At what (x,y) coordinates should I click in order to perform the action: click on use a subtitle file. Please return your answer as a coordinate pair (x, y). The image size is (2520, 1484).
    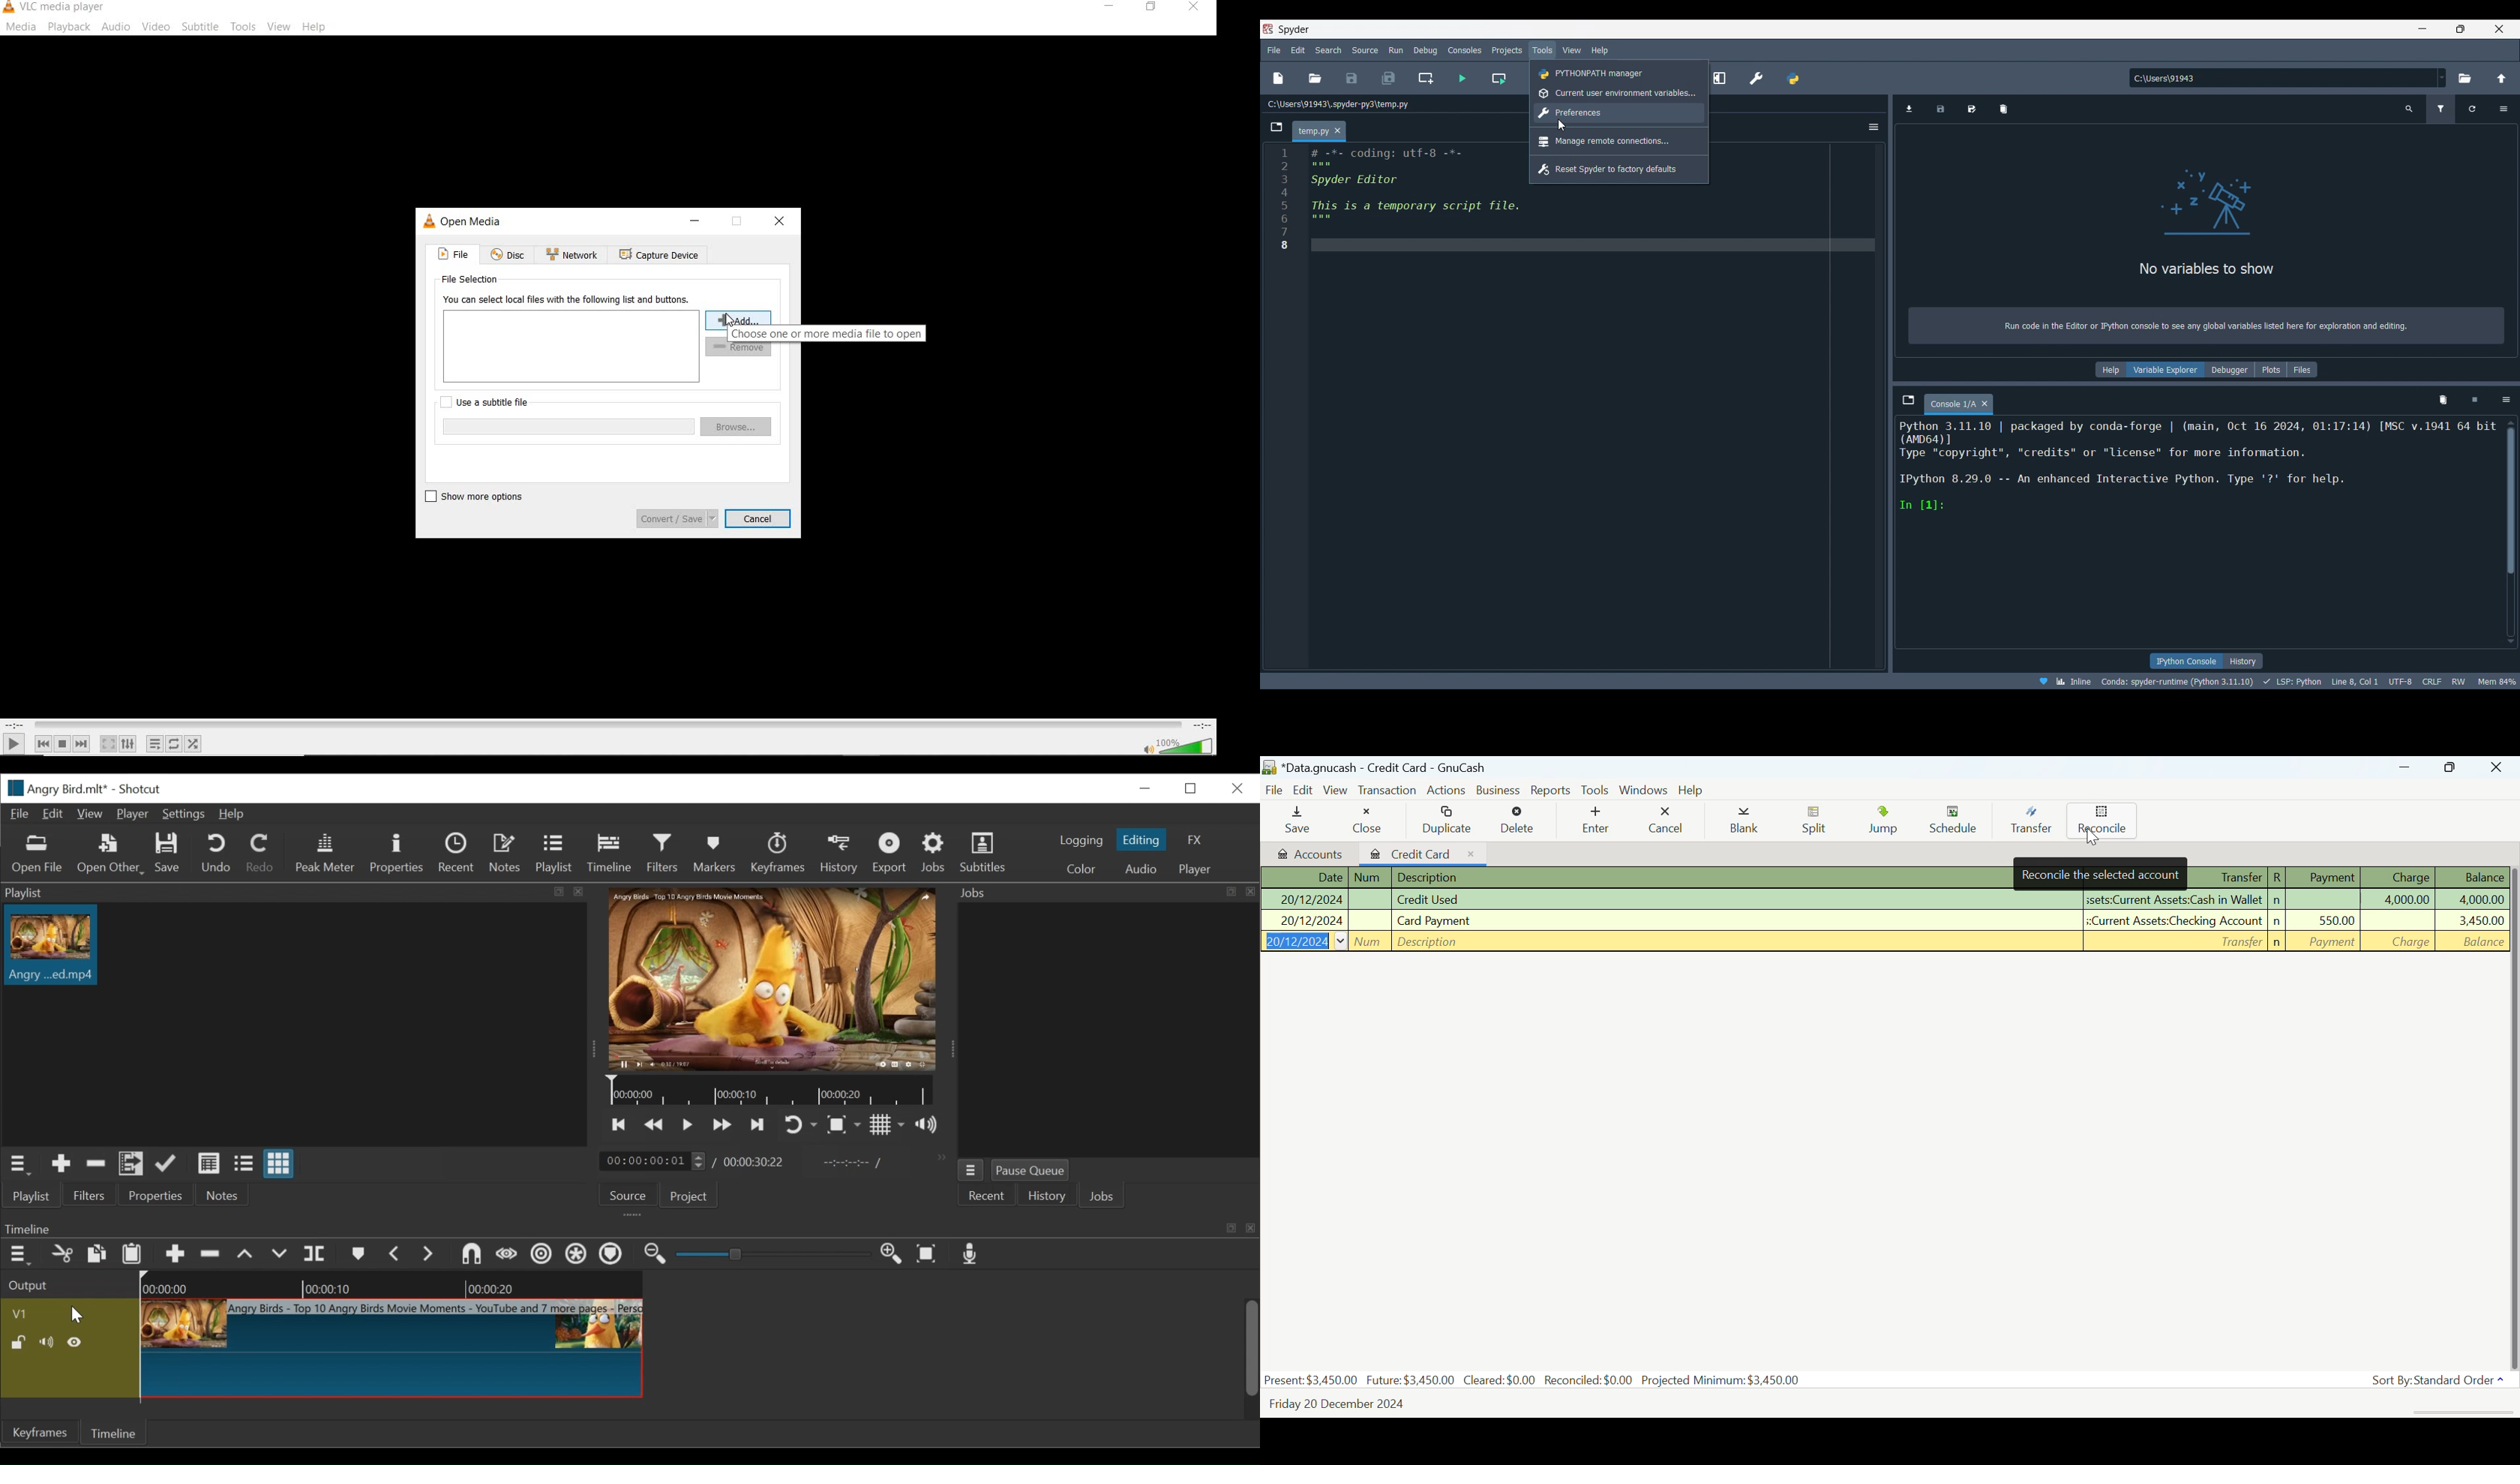
    Looking at the image, I should click on (487, 402).